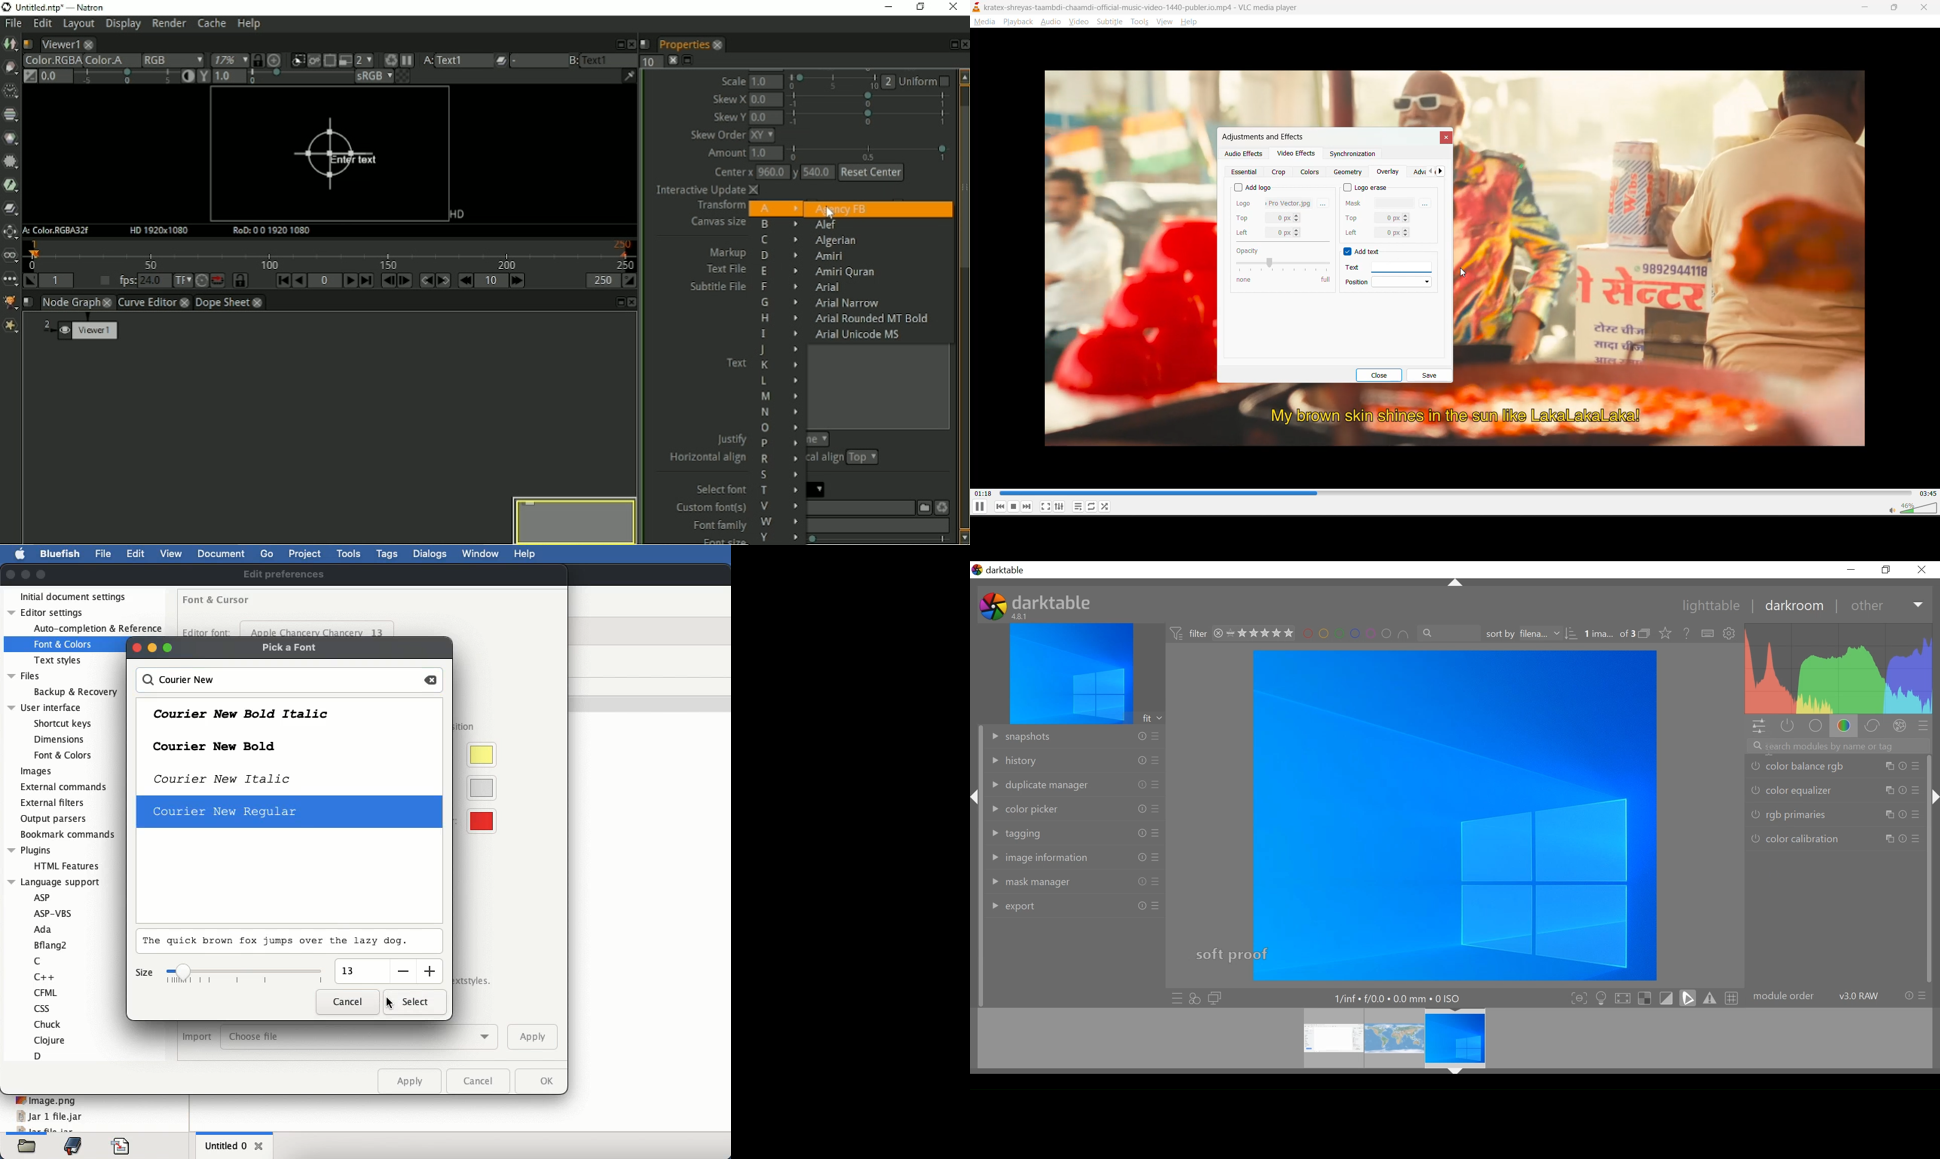  Describe the element at coordinates (1352, 156) in the screenshot. I see `synchronization` at that location.